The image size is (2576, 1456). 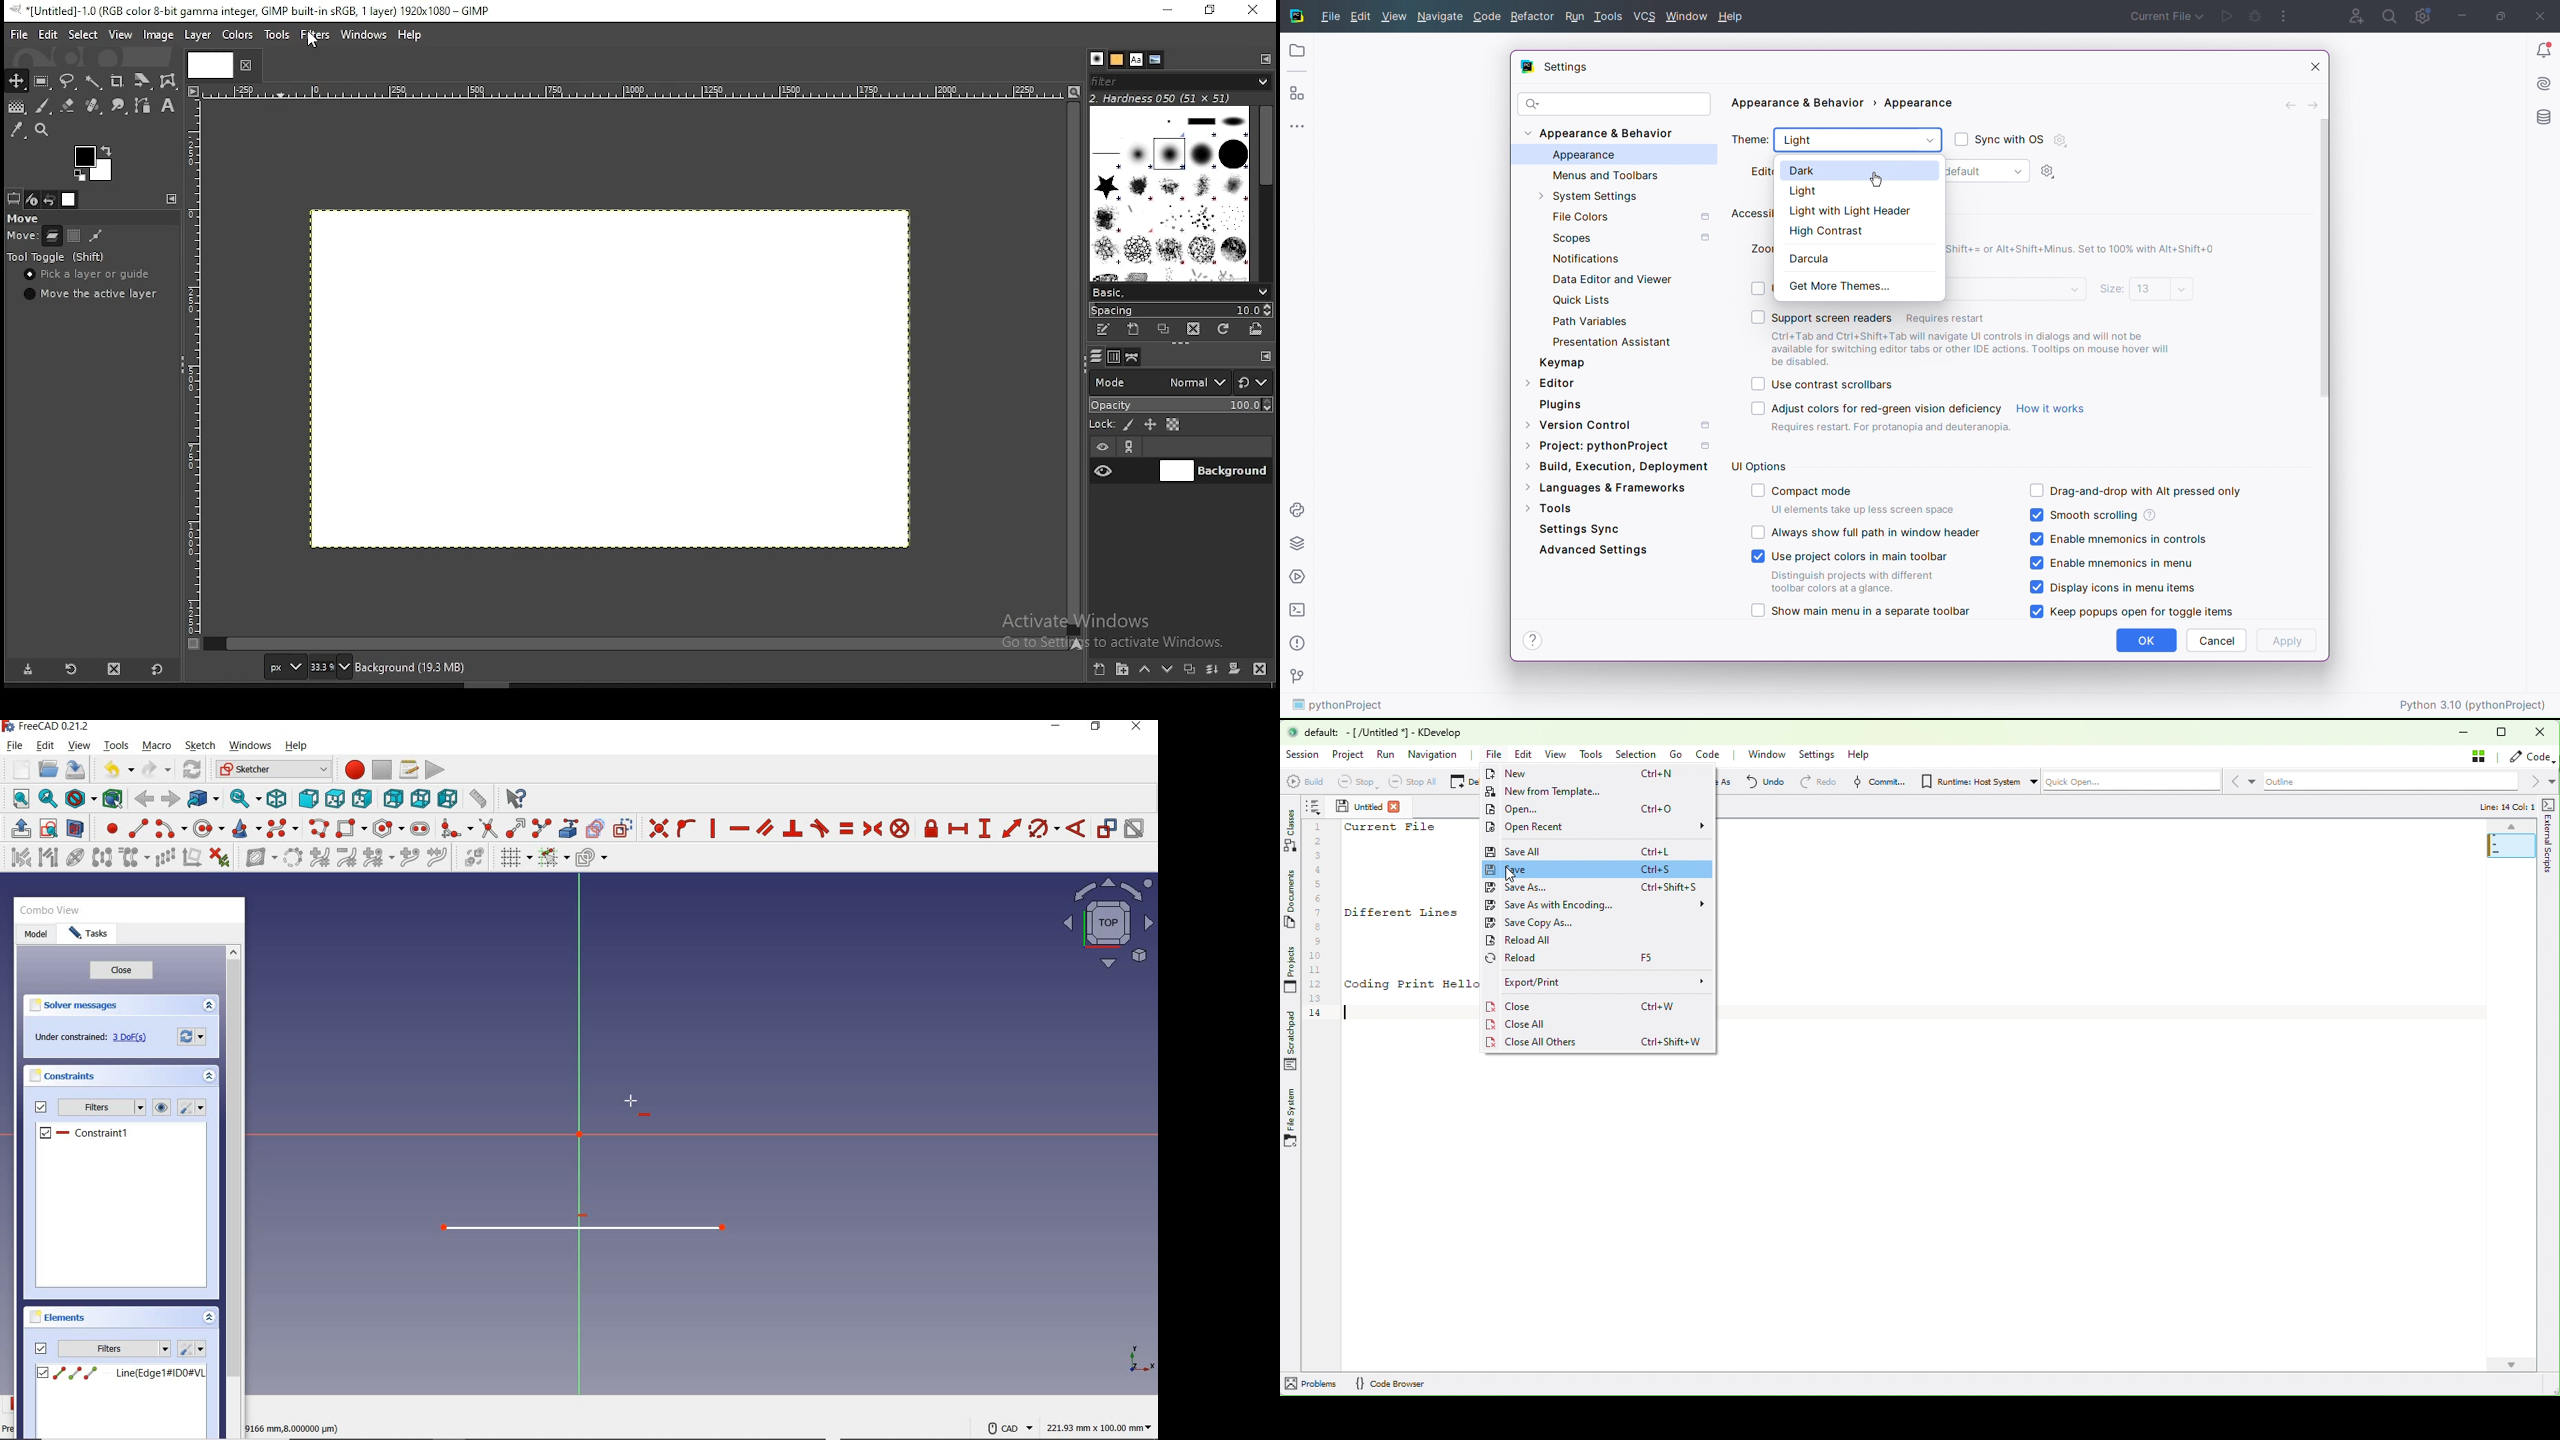 What do you see at coordinates (626, 828) in the screenshot?
I see `TOGGLE CONSTRUCTION GEOMETRY` at bounding box center [626, 828].